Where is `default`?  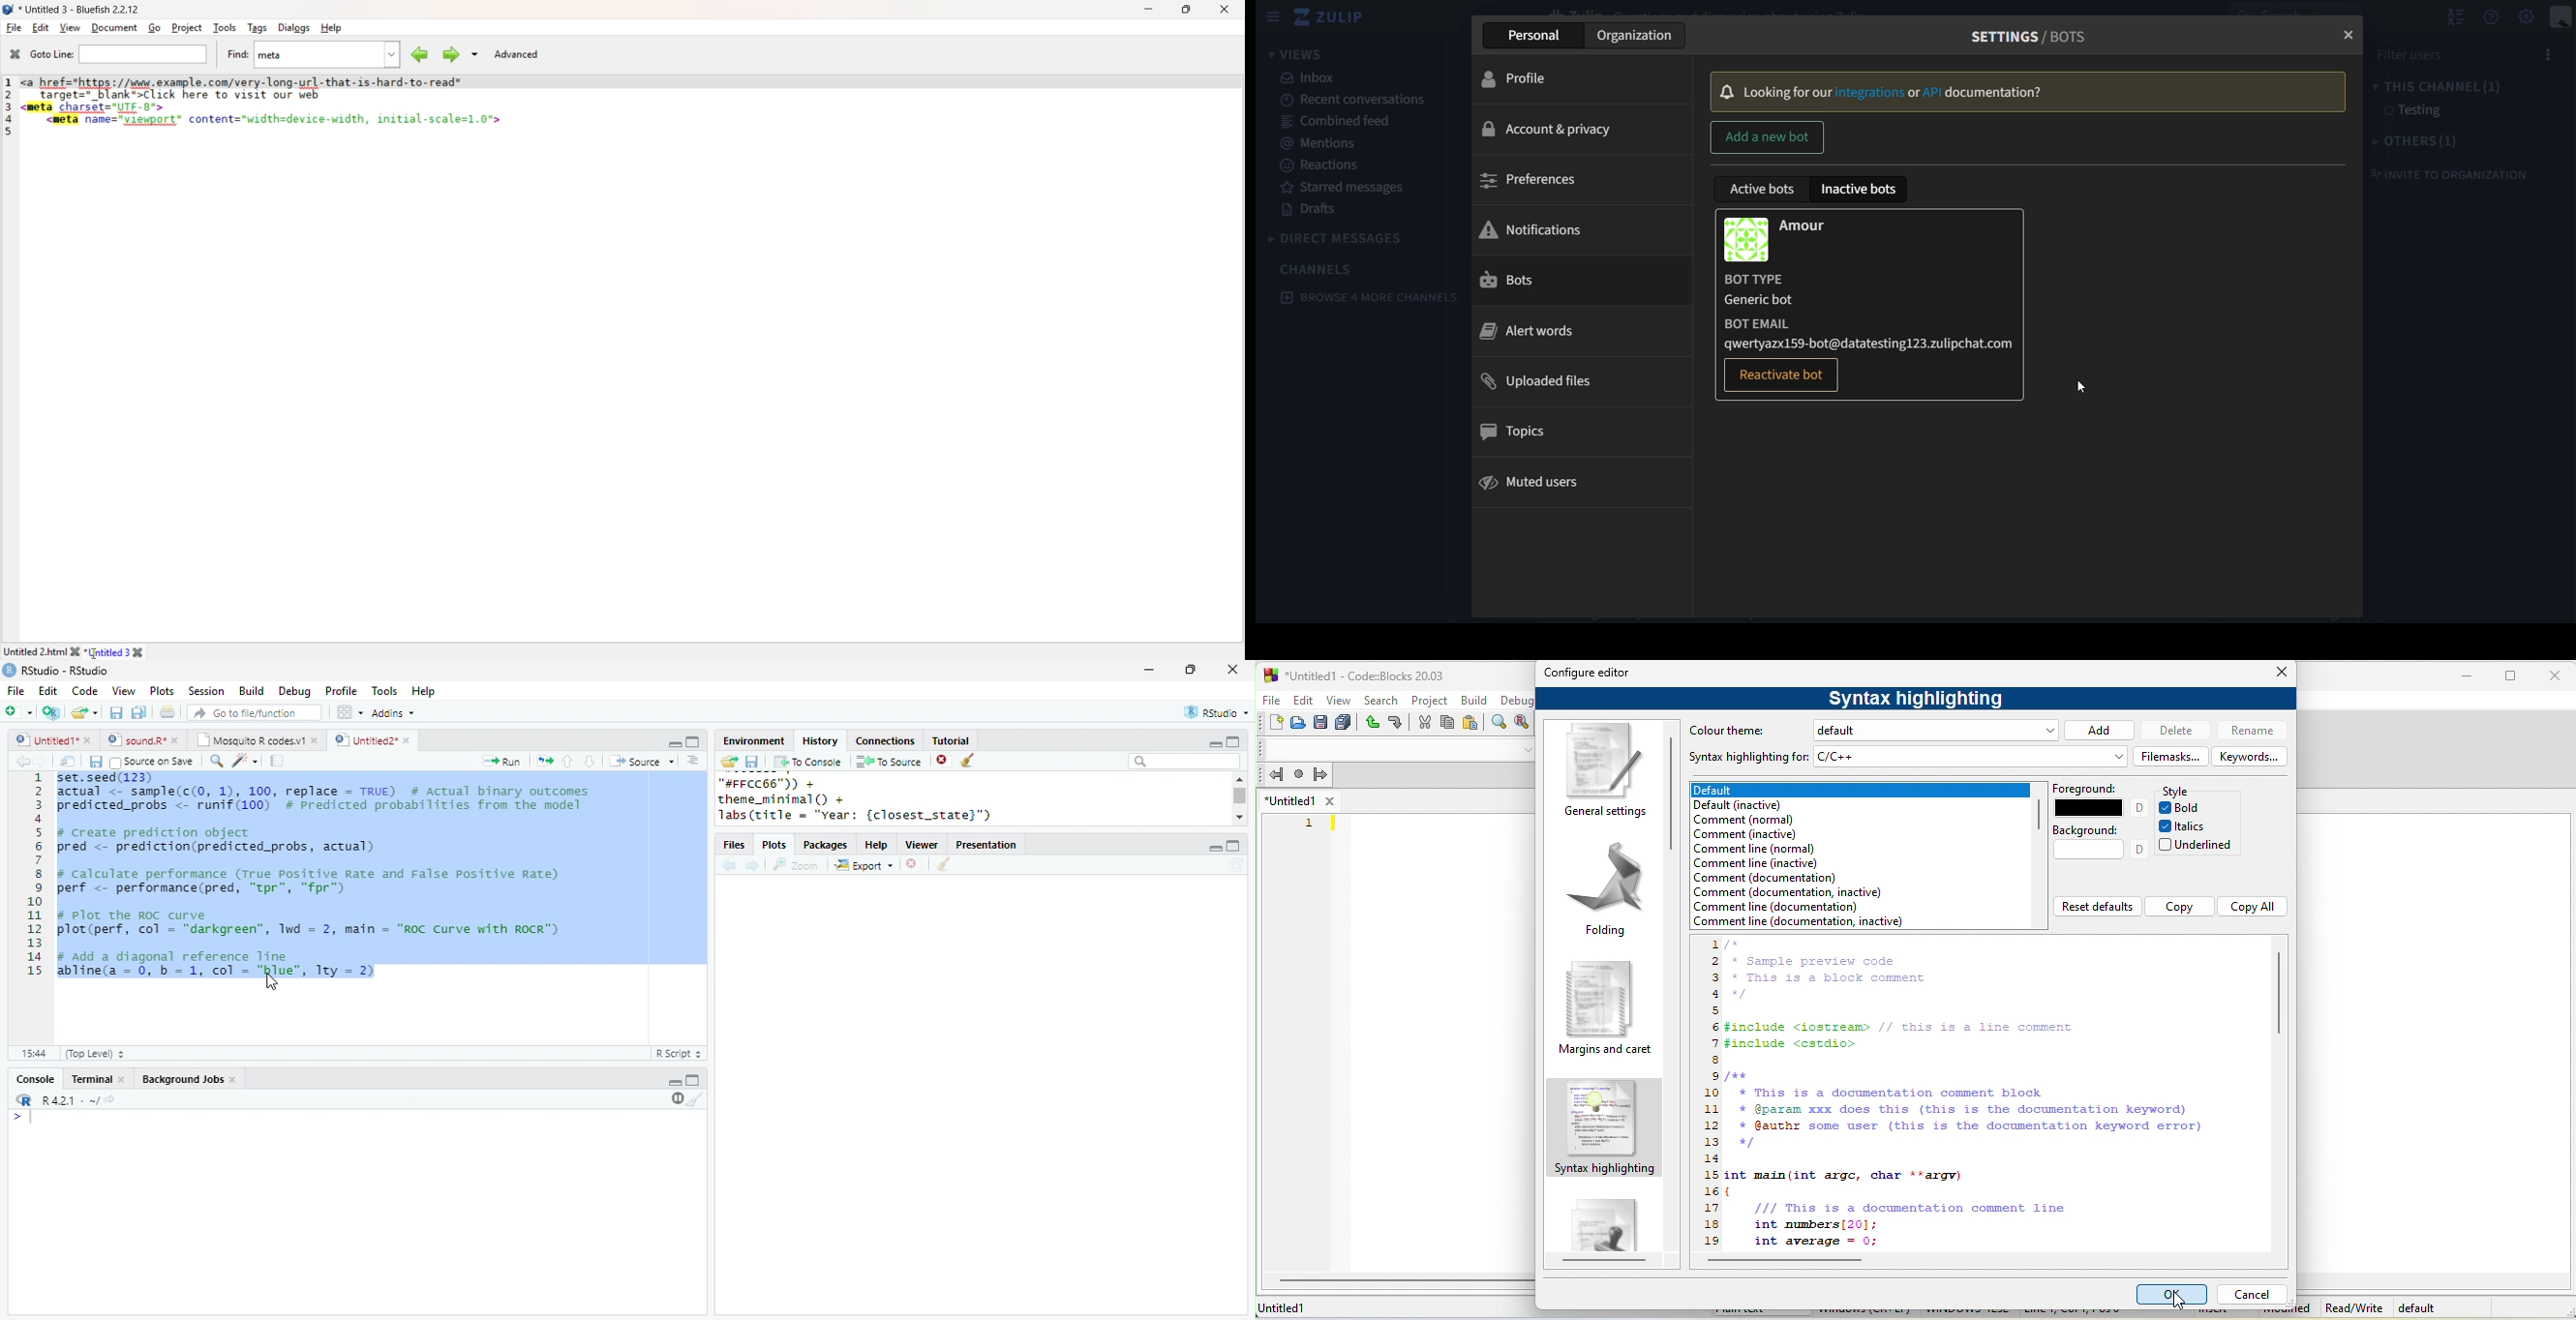 default is located at coordinates (1860, 791).